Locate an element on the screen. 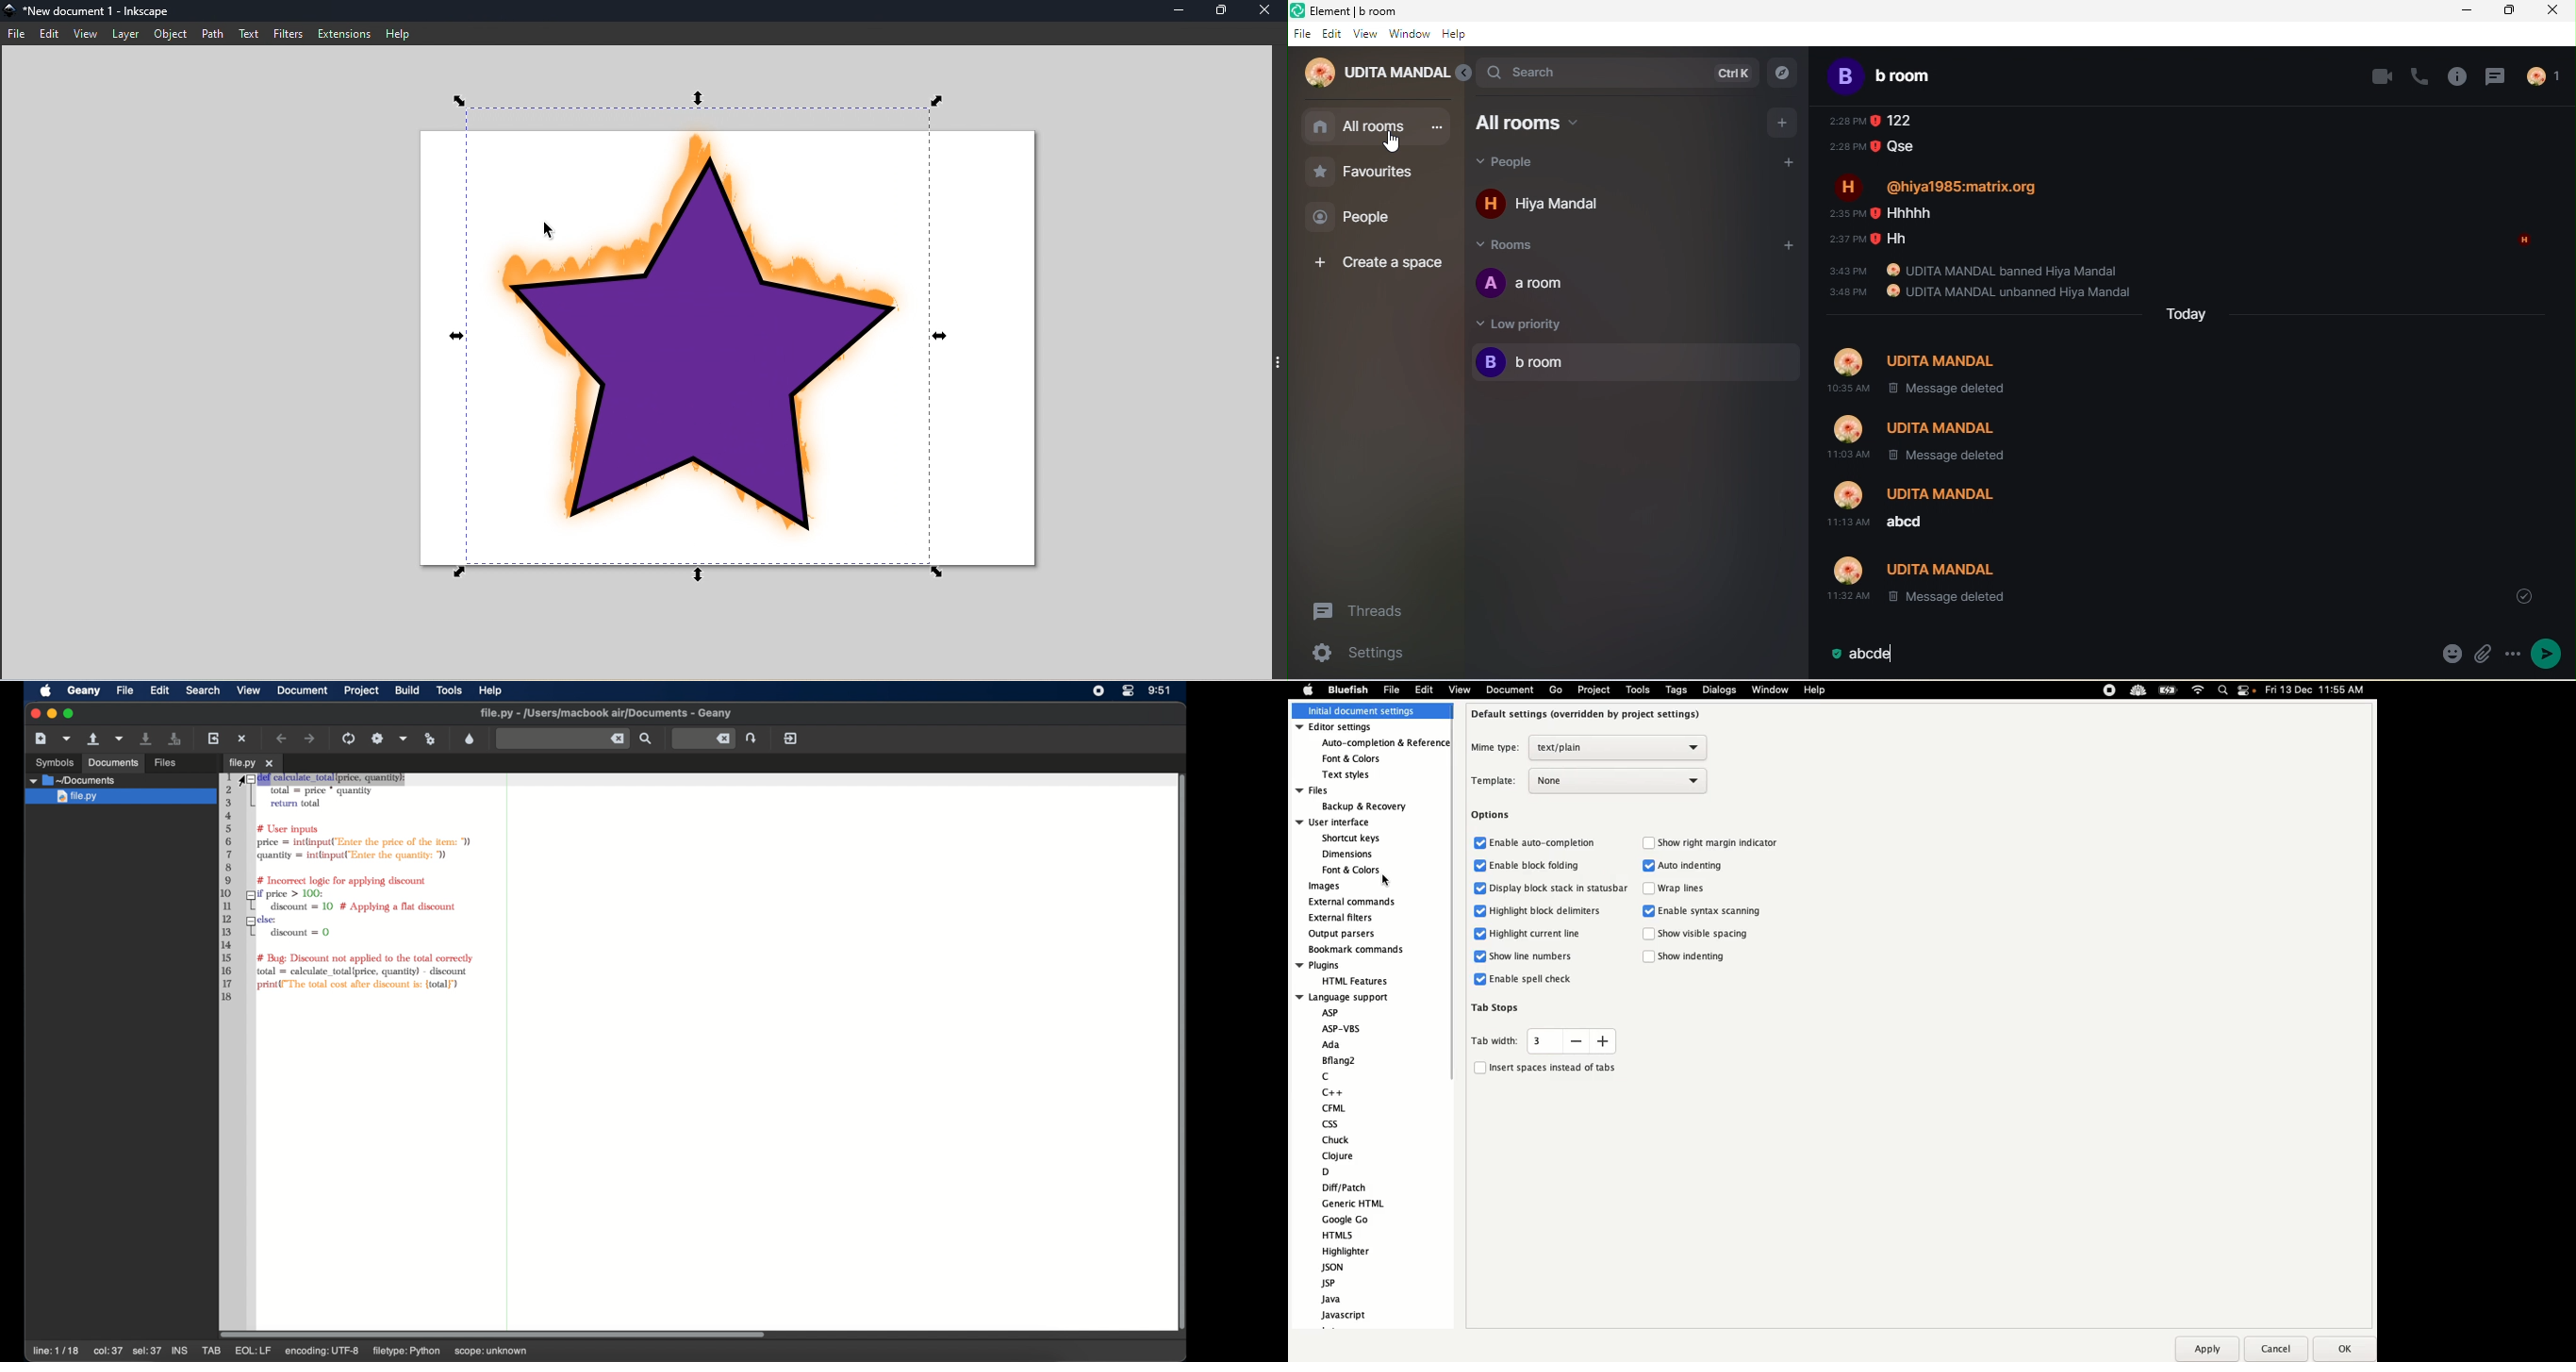 This screenshot has height=1372, width=2576. threads is located at coordinates (1366, 609).